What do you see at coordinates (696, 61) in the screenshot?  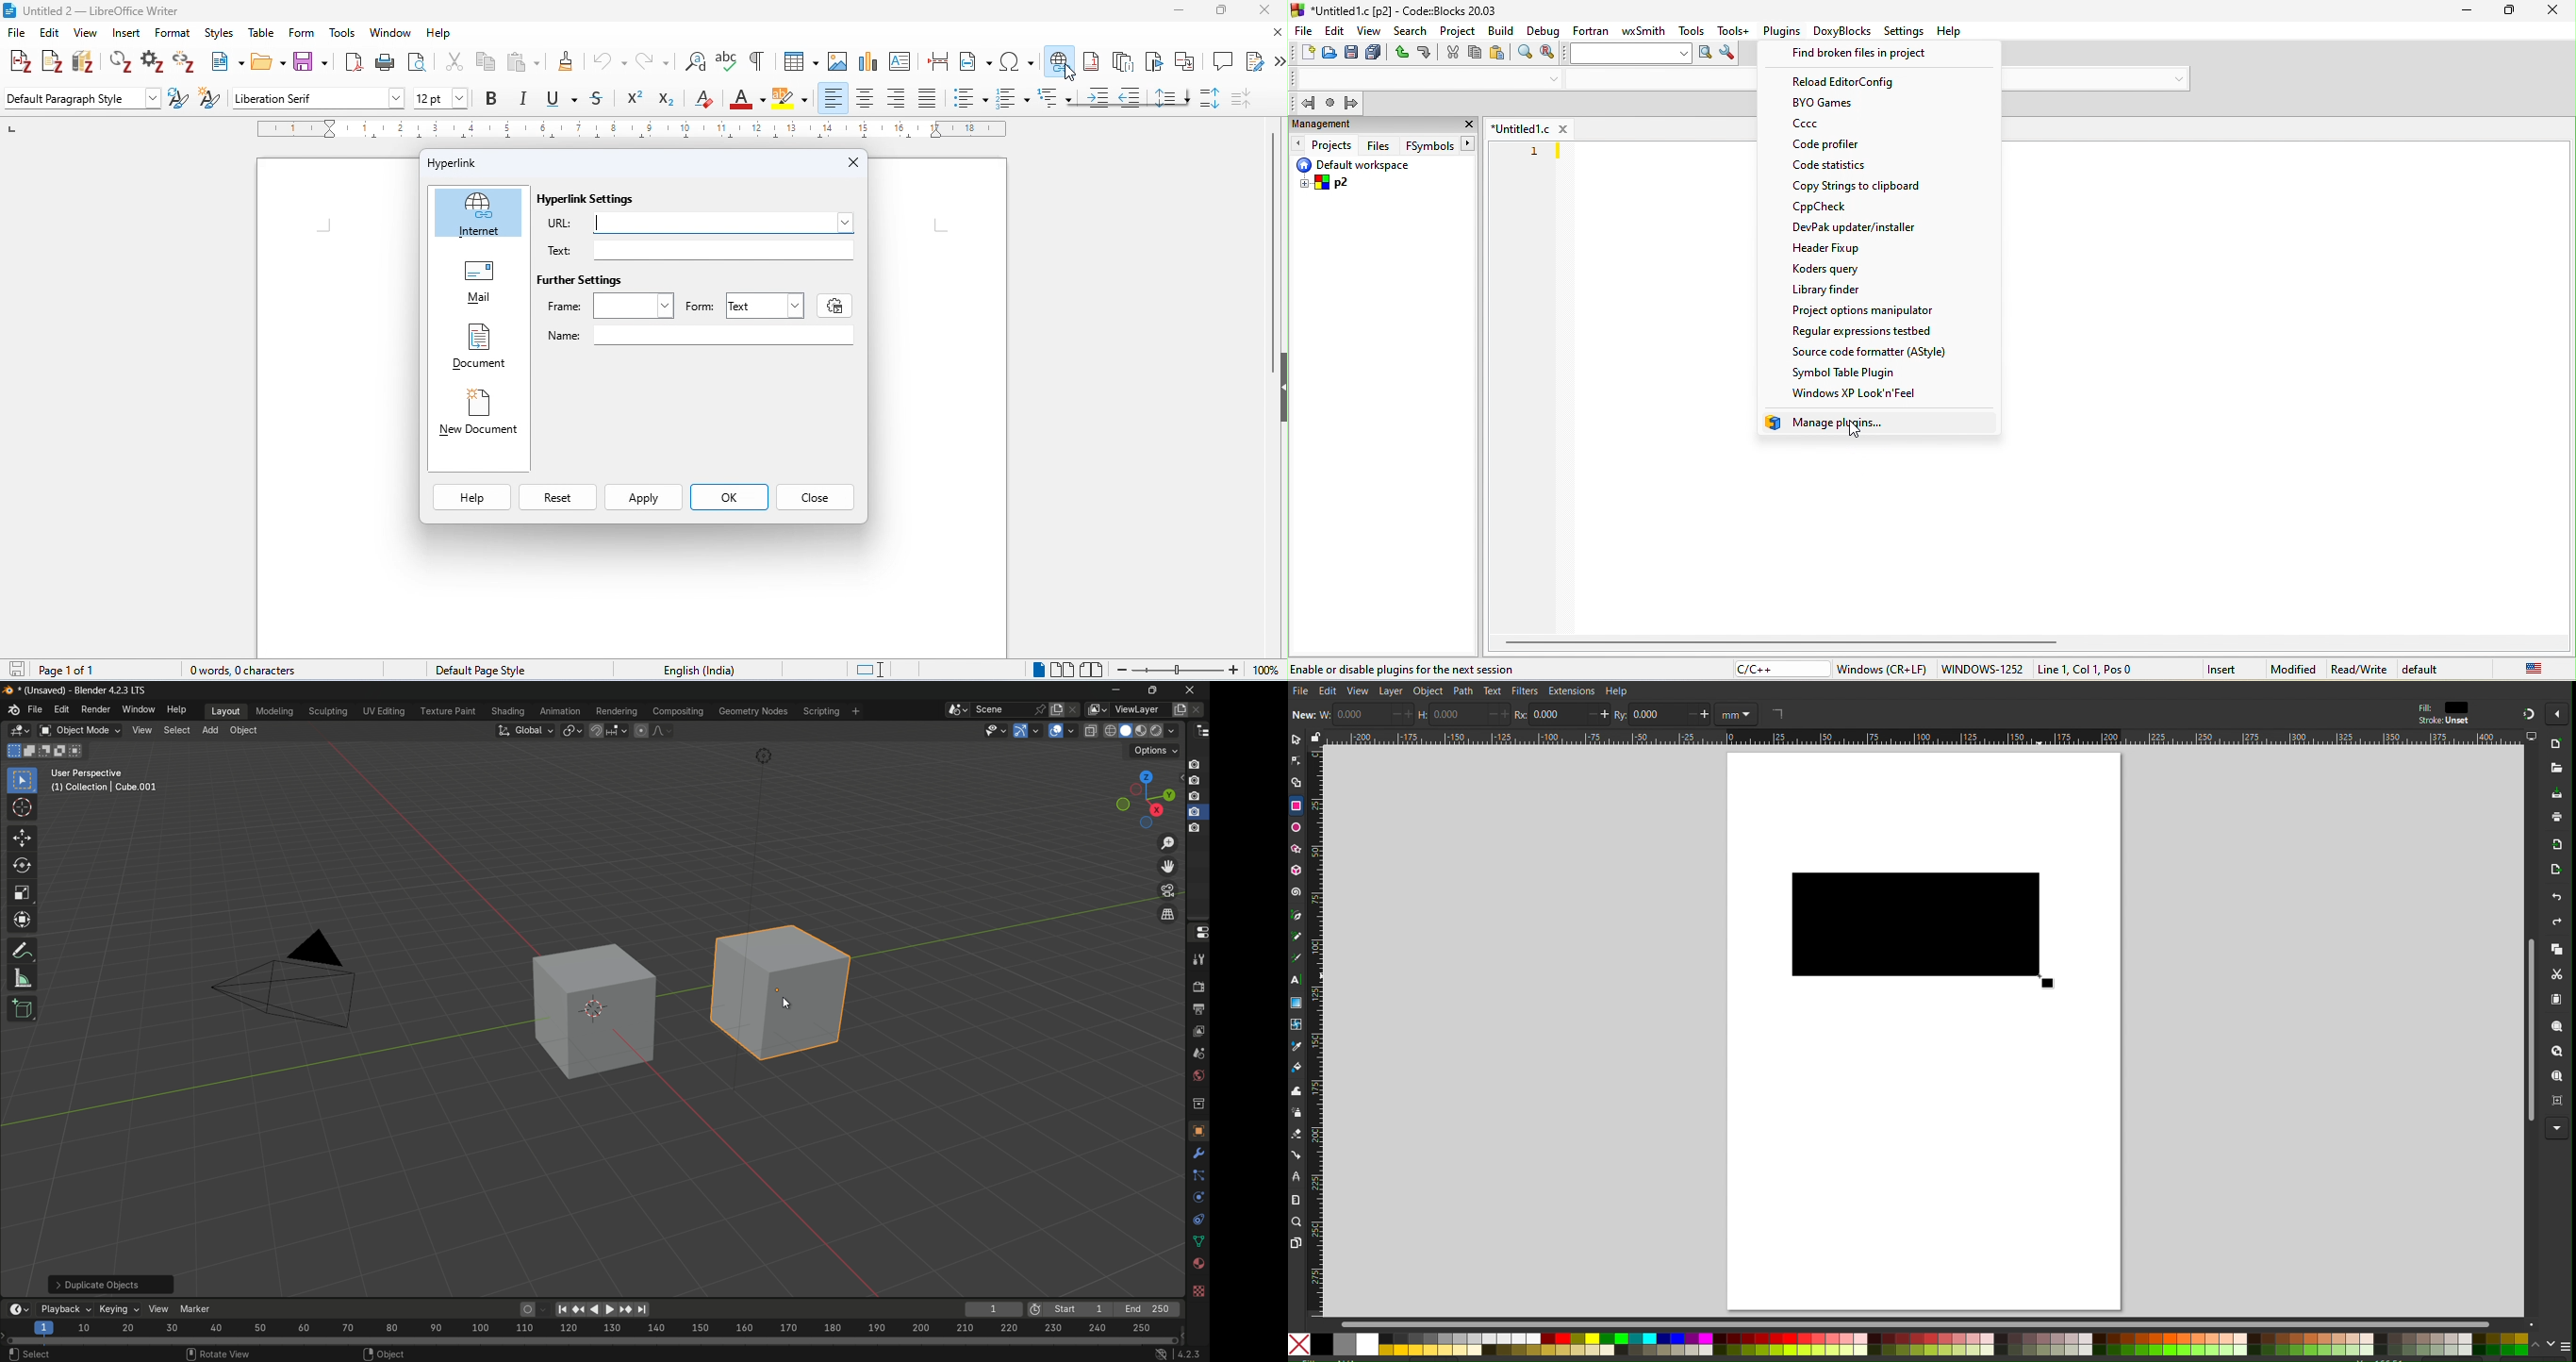 I see `find and replace` at bounding box center [696, 61].